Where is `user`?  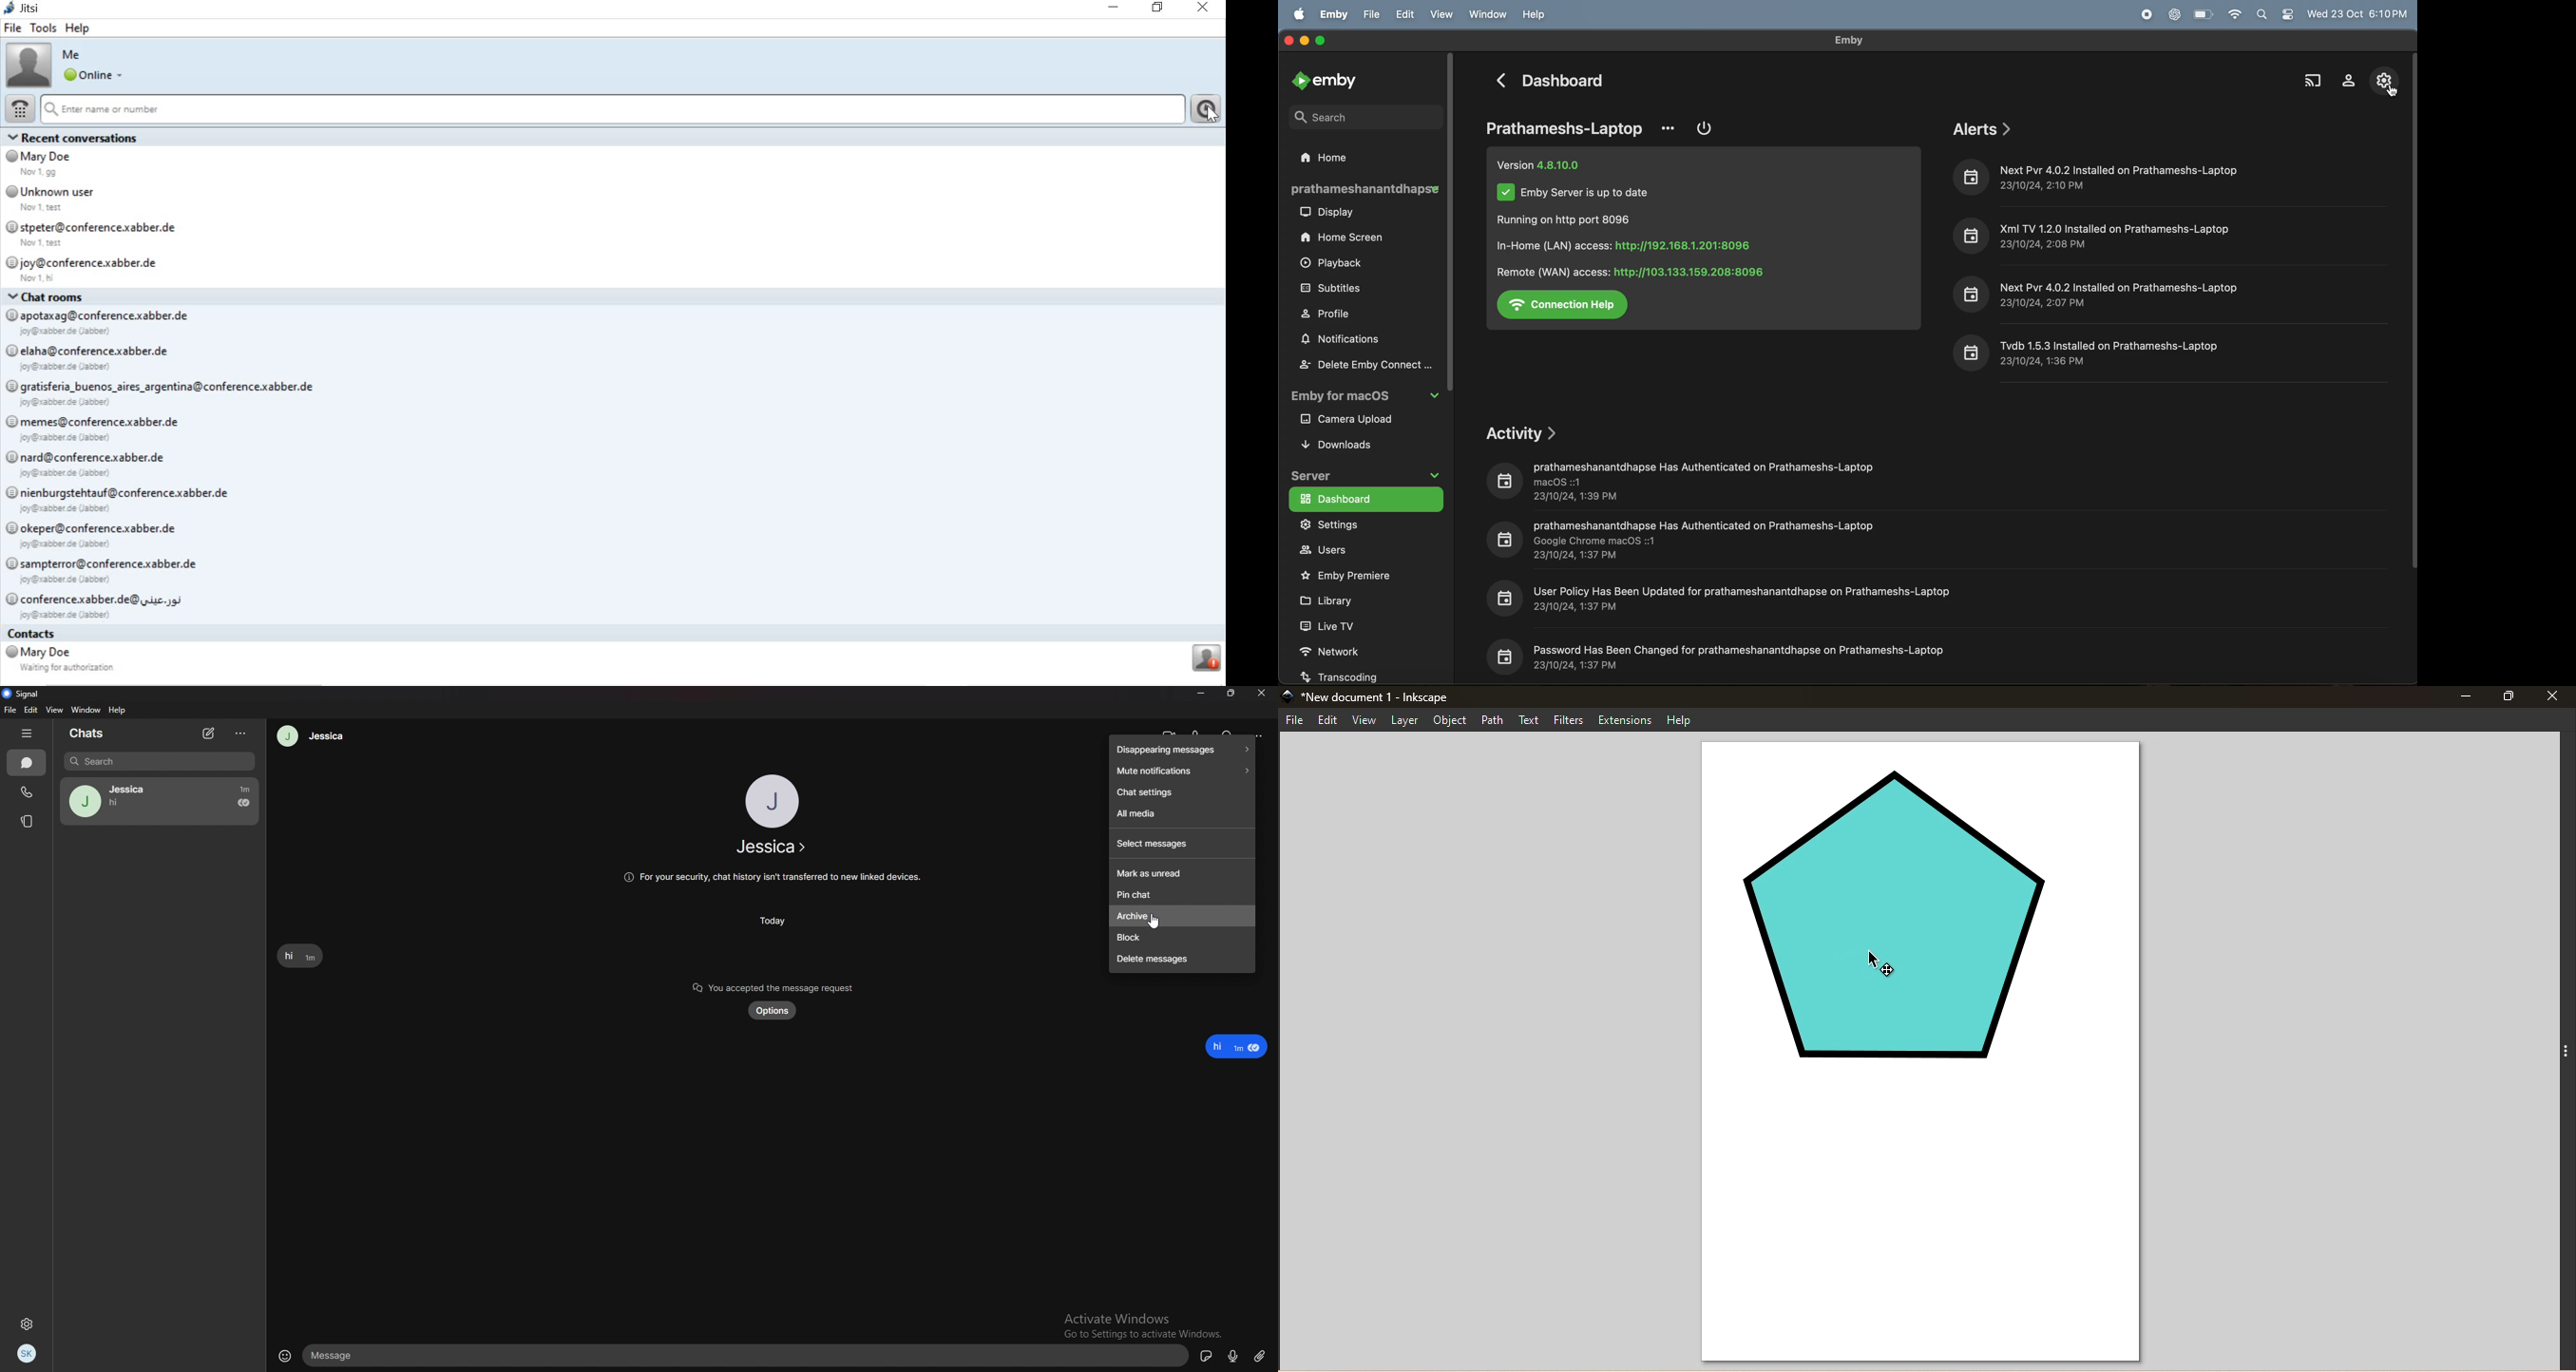 user is located at coordinates (1334, 550).